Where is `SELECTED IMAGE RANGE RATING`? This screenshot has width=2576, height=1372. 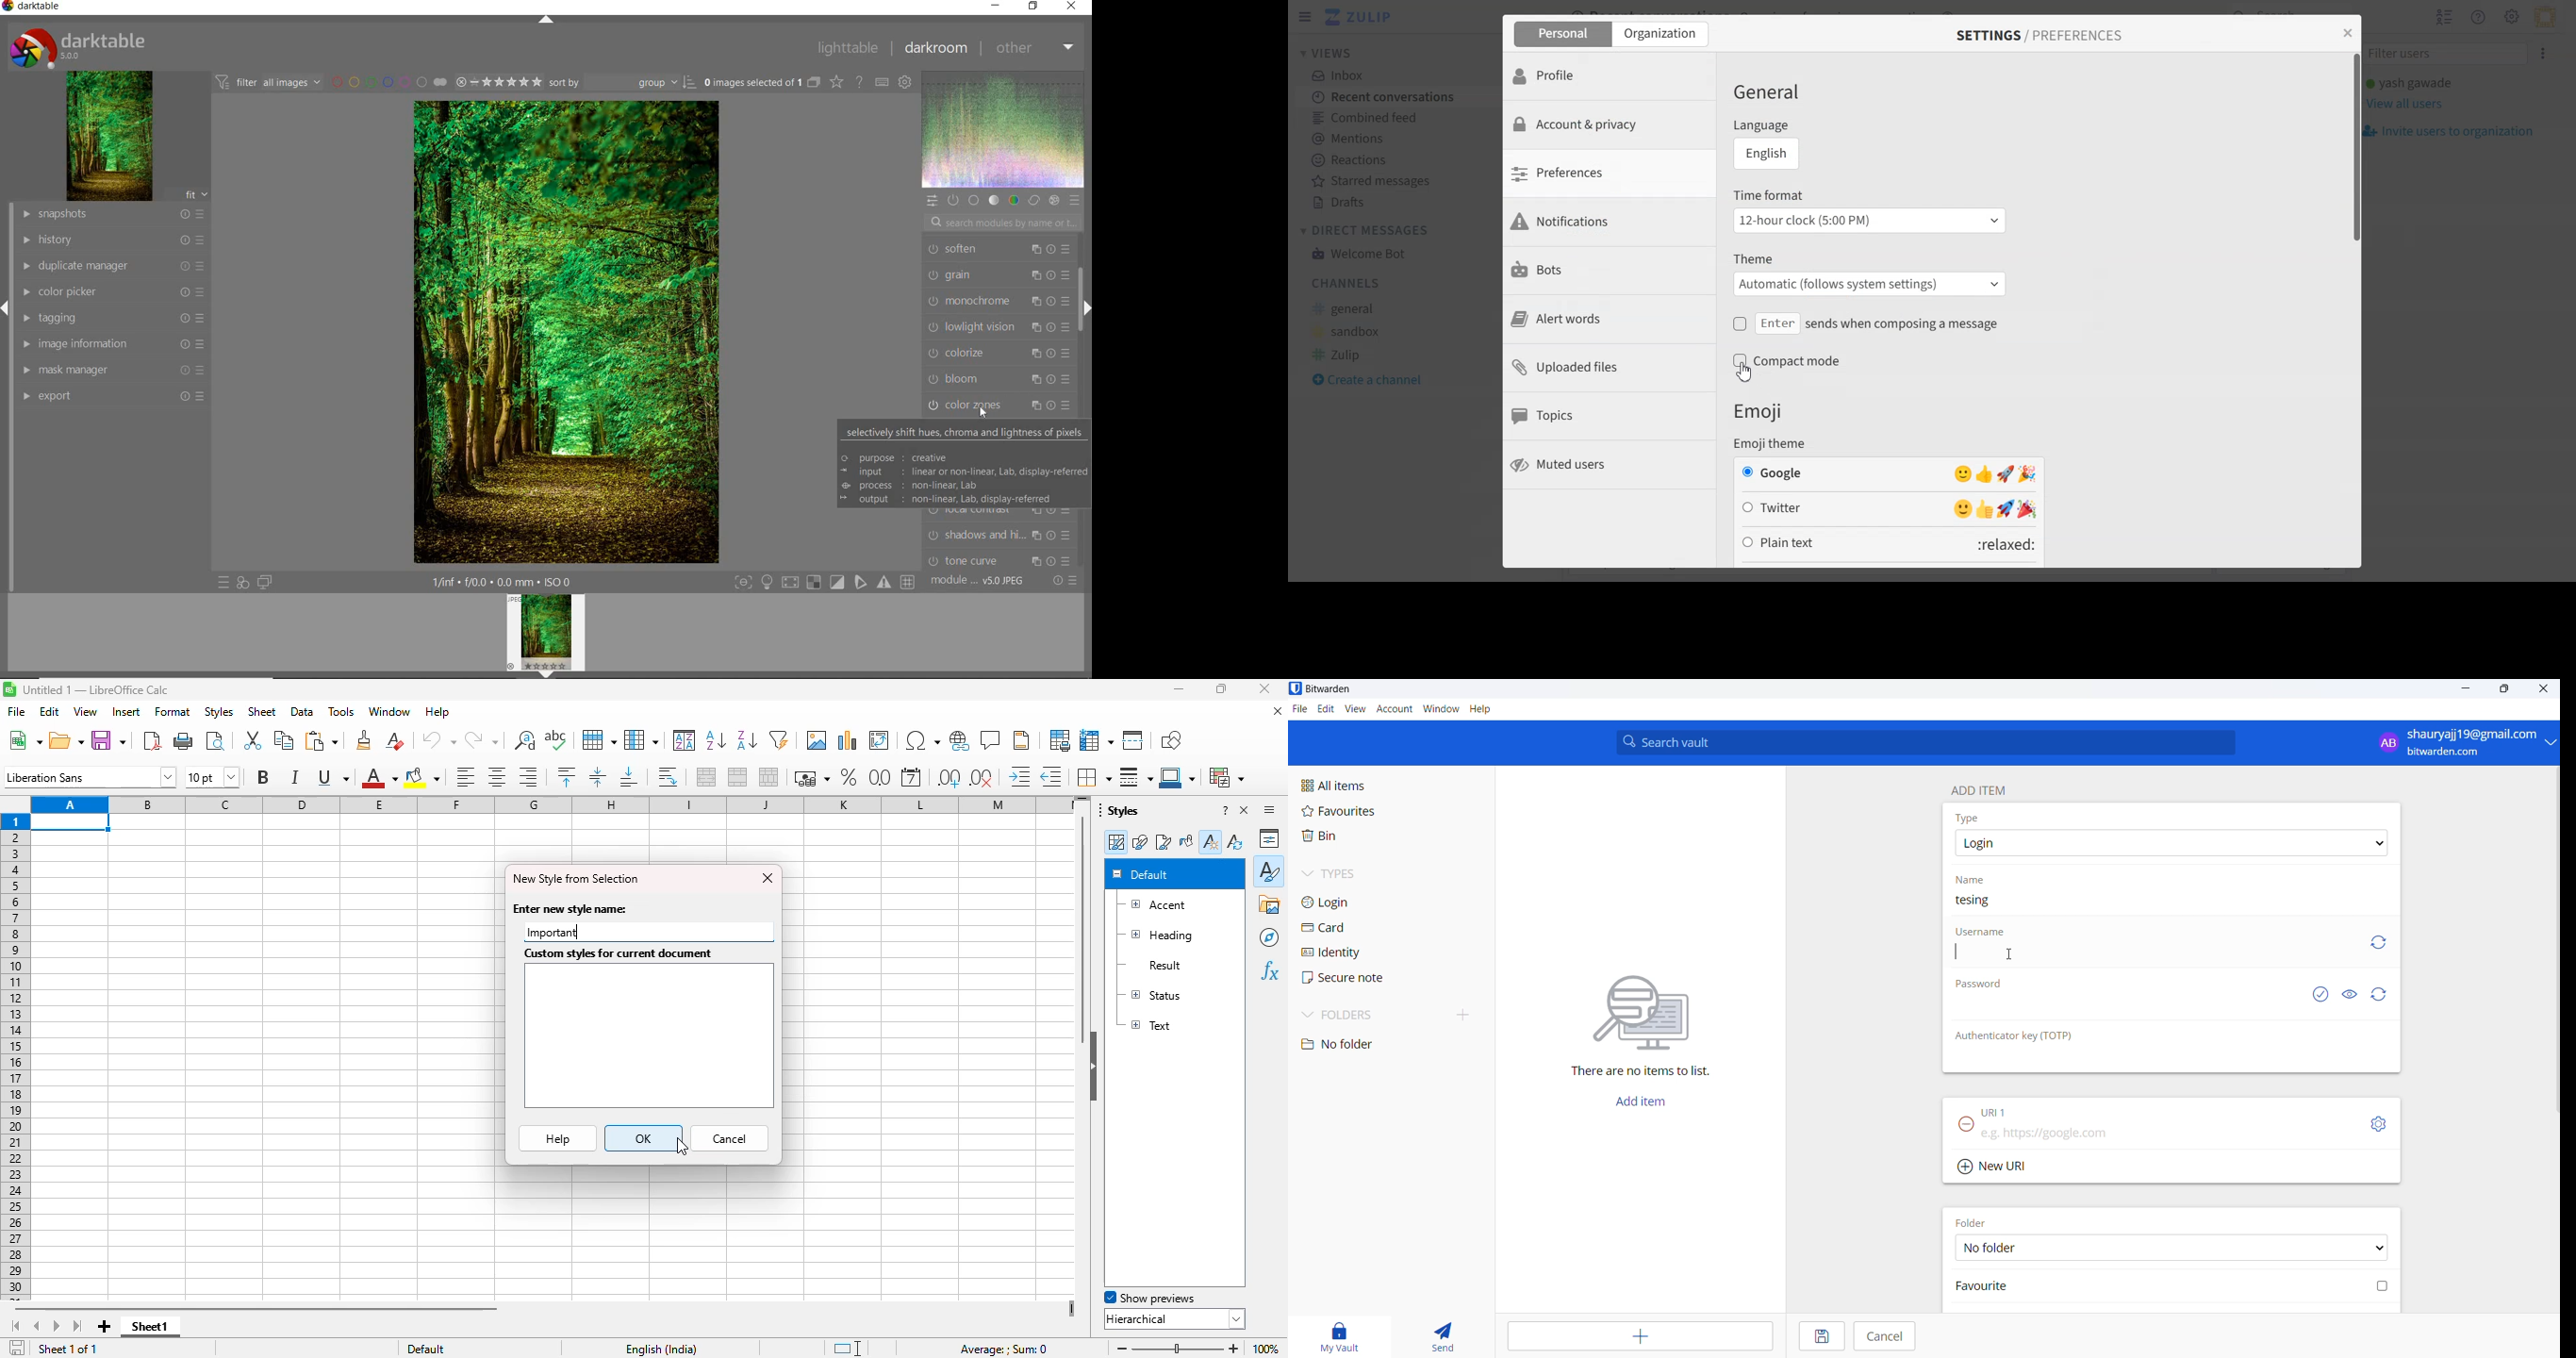
SELECTED IMAGE RANGE RATING is located at coordinates (497, 81).